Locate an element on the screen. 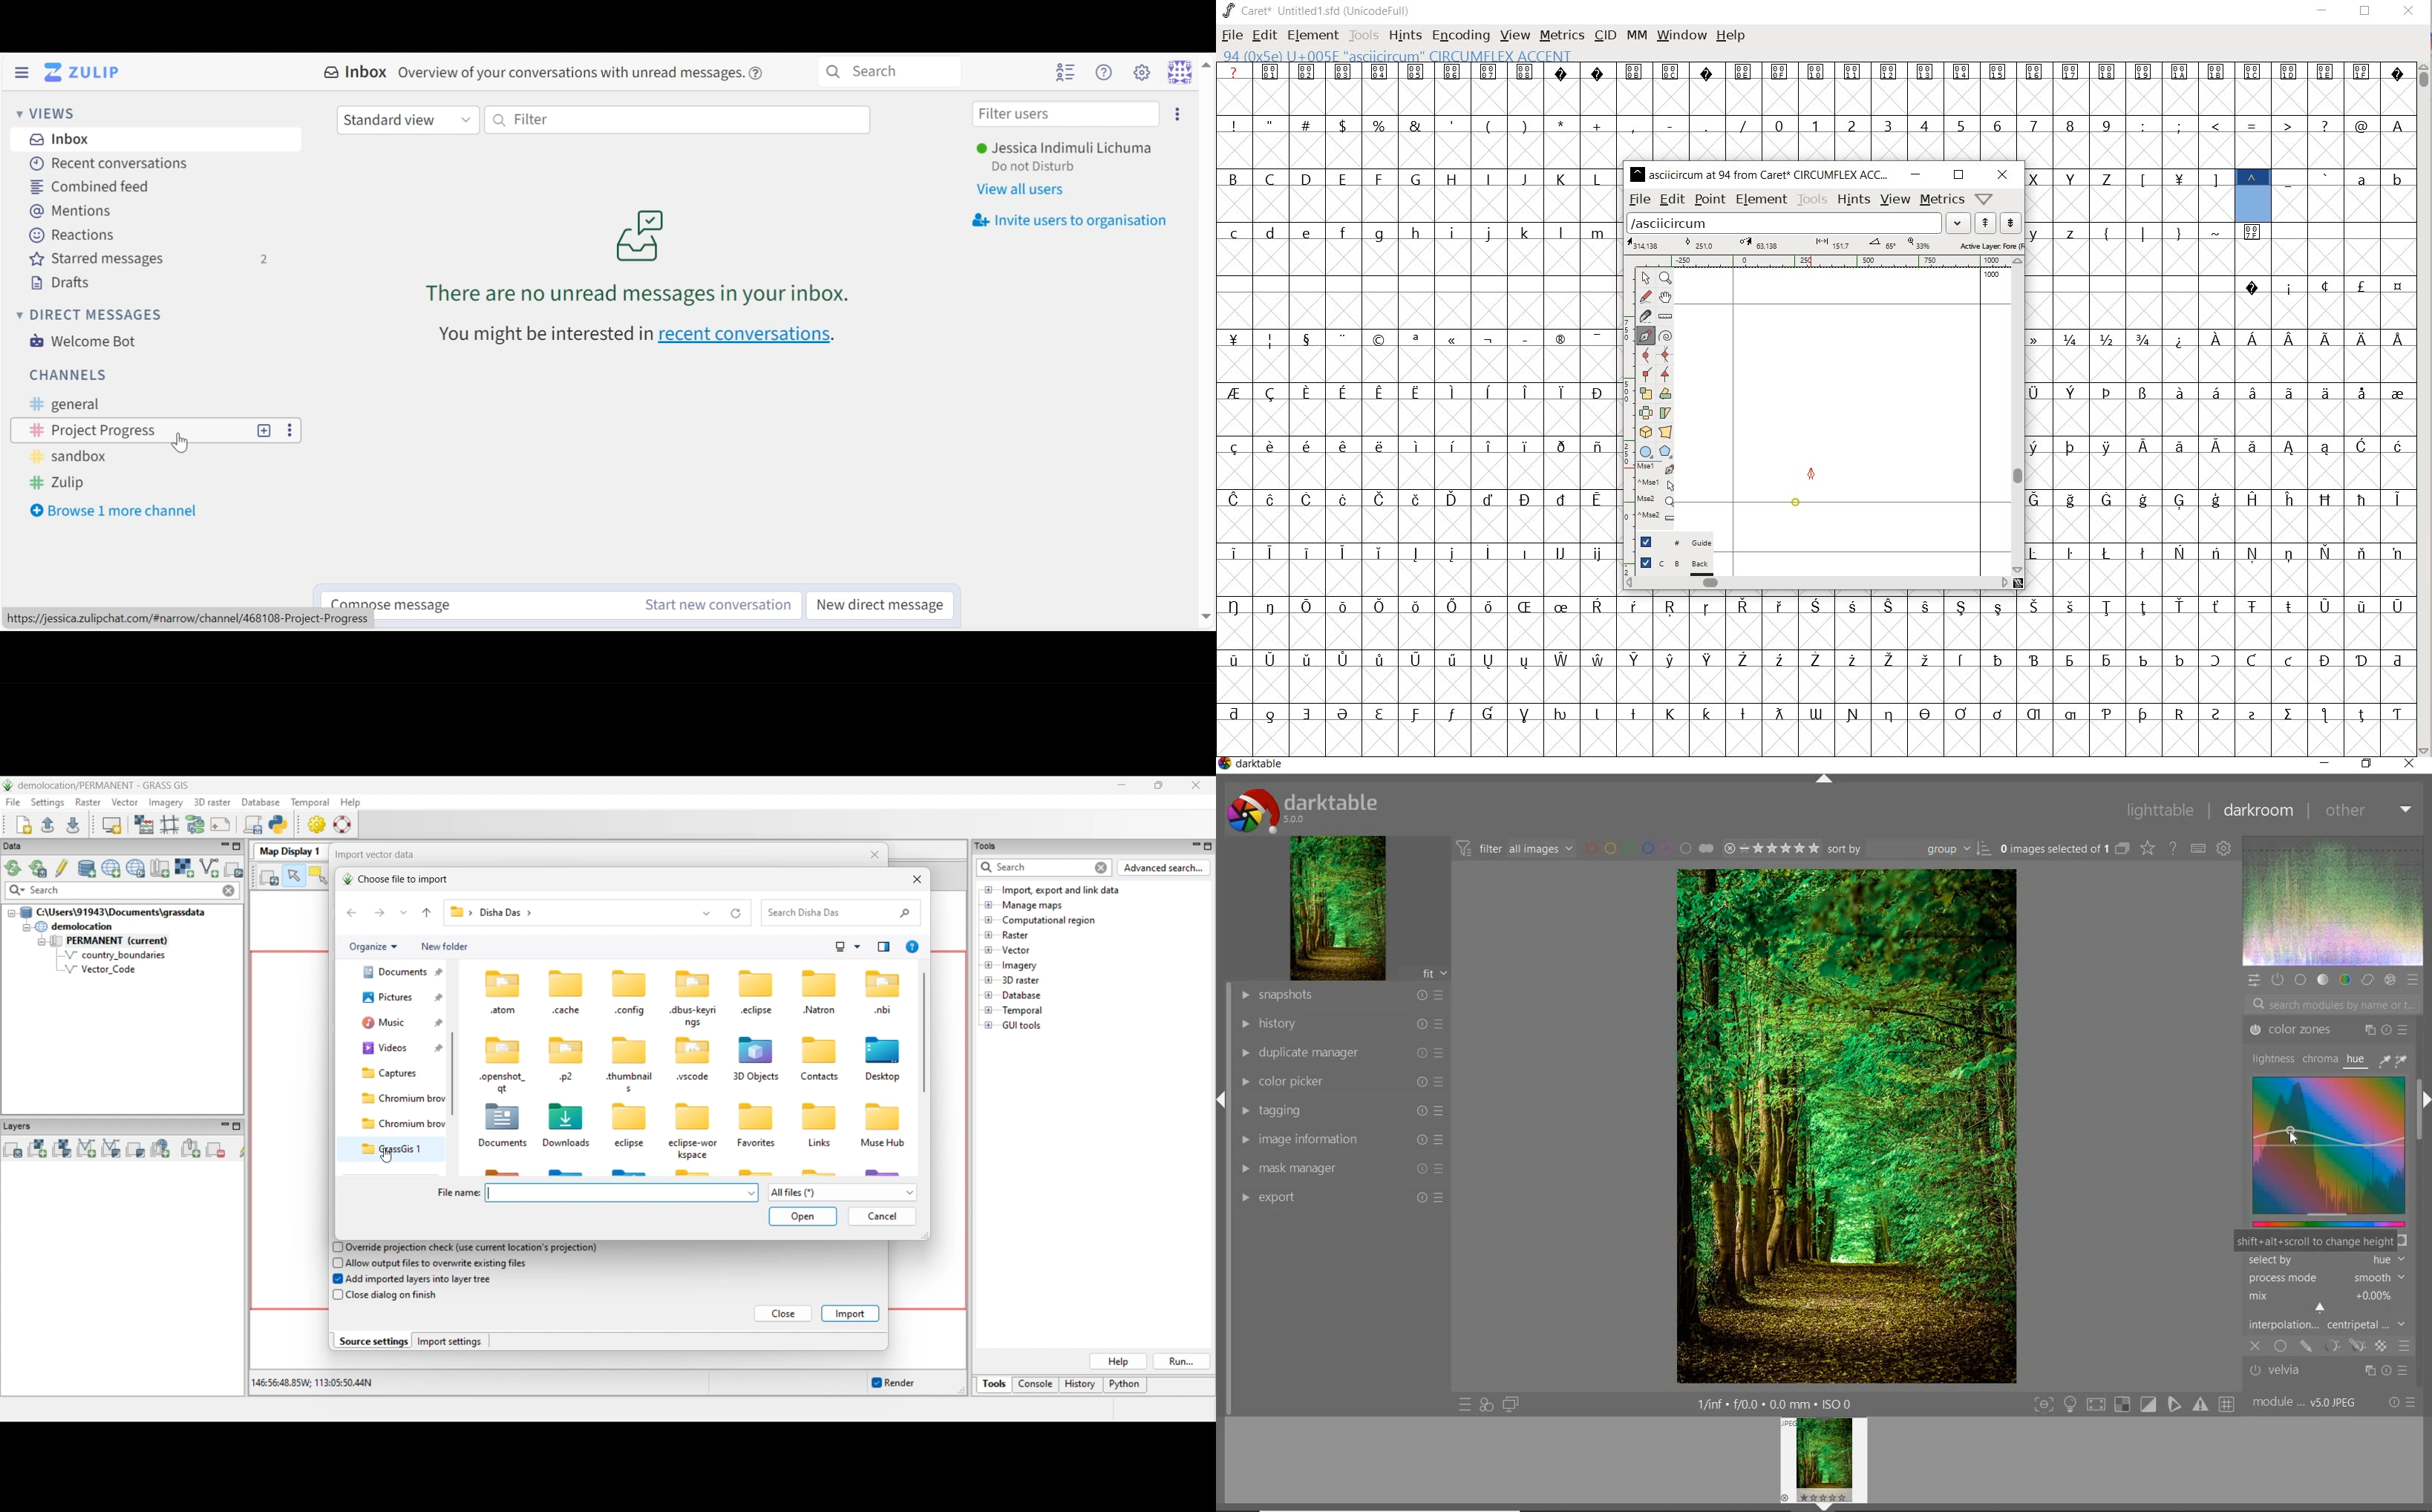 Image resolution: width=2436 pixels, height=1512 pixels. url is located at coordinates (191, 620).